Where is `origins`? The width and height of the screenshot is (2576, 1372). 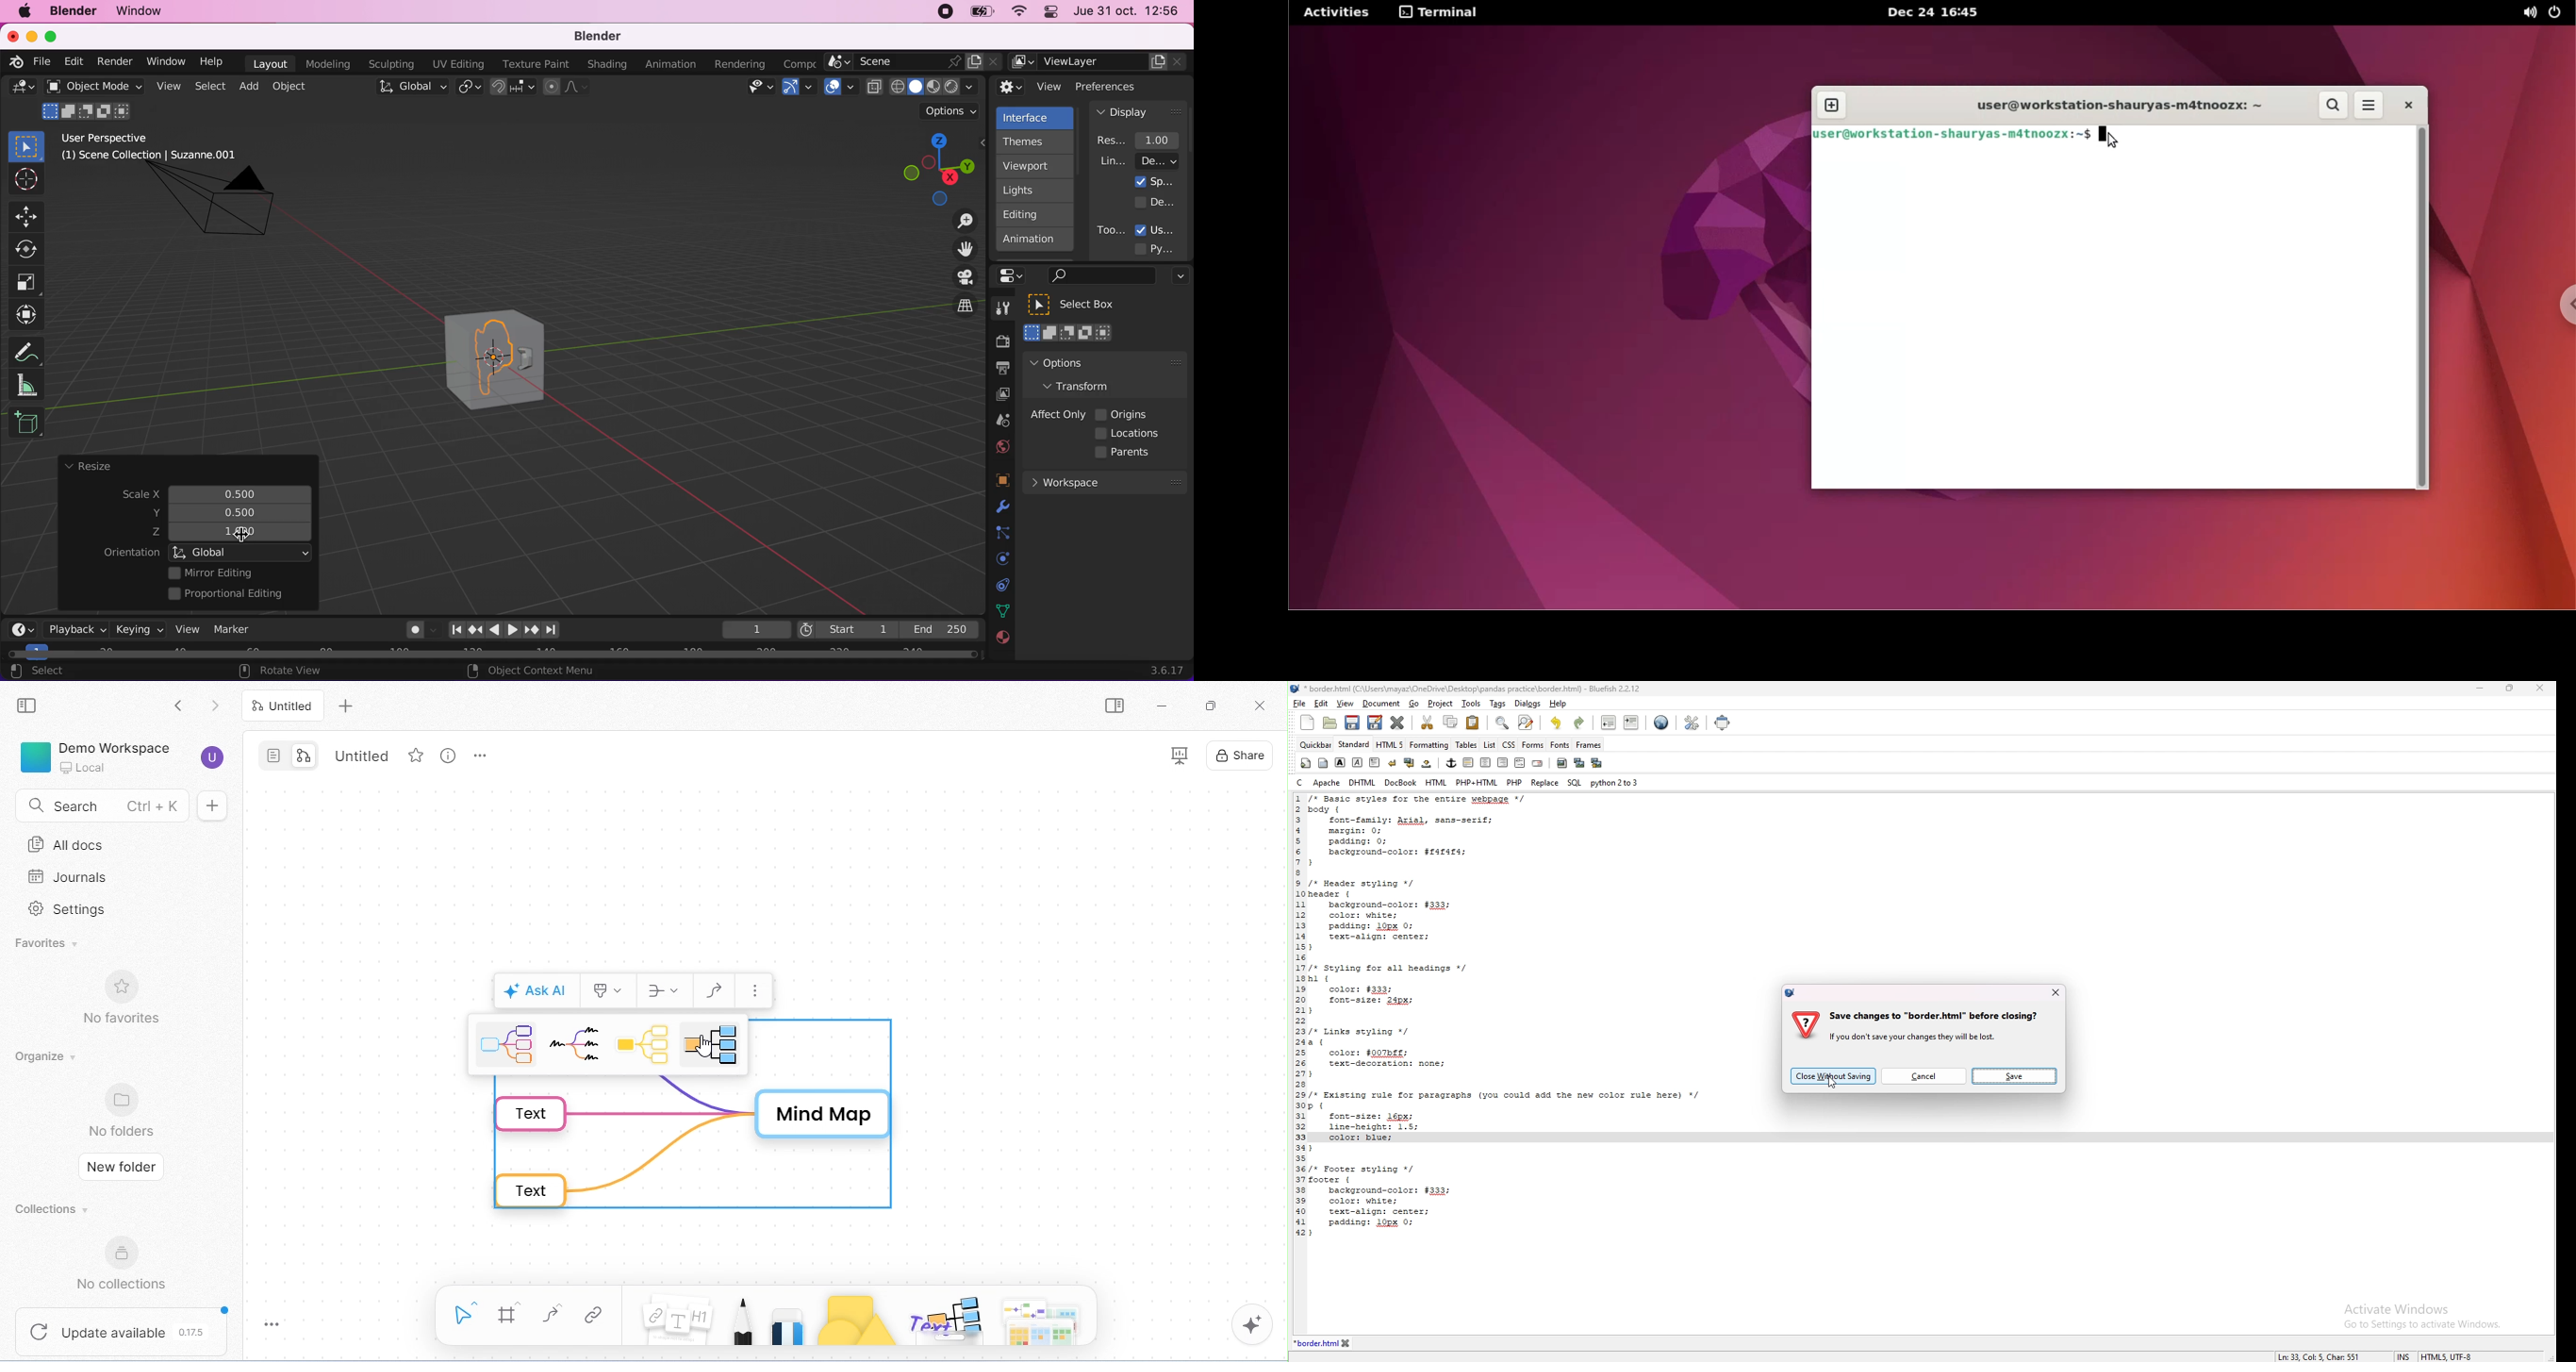 origins is located at coordinates (1122, 413).